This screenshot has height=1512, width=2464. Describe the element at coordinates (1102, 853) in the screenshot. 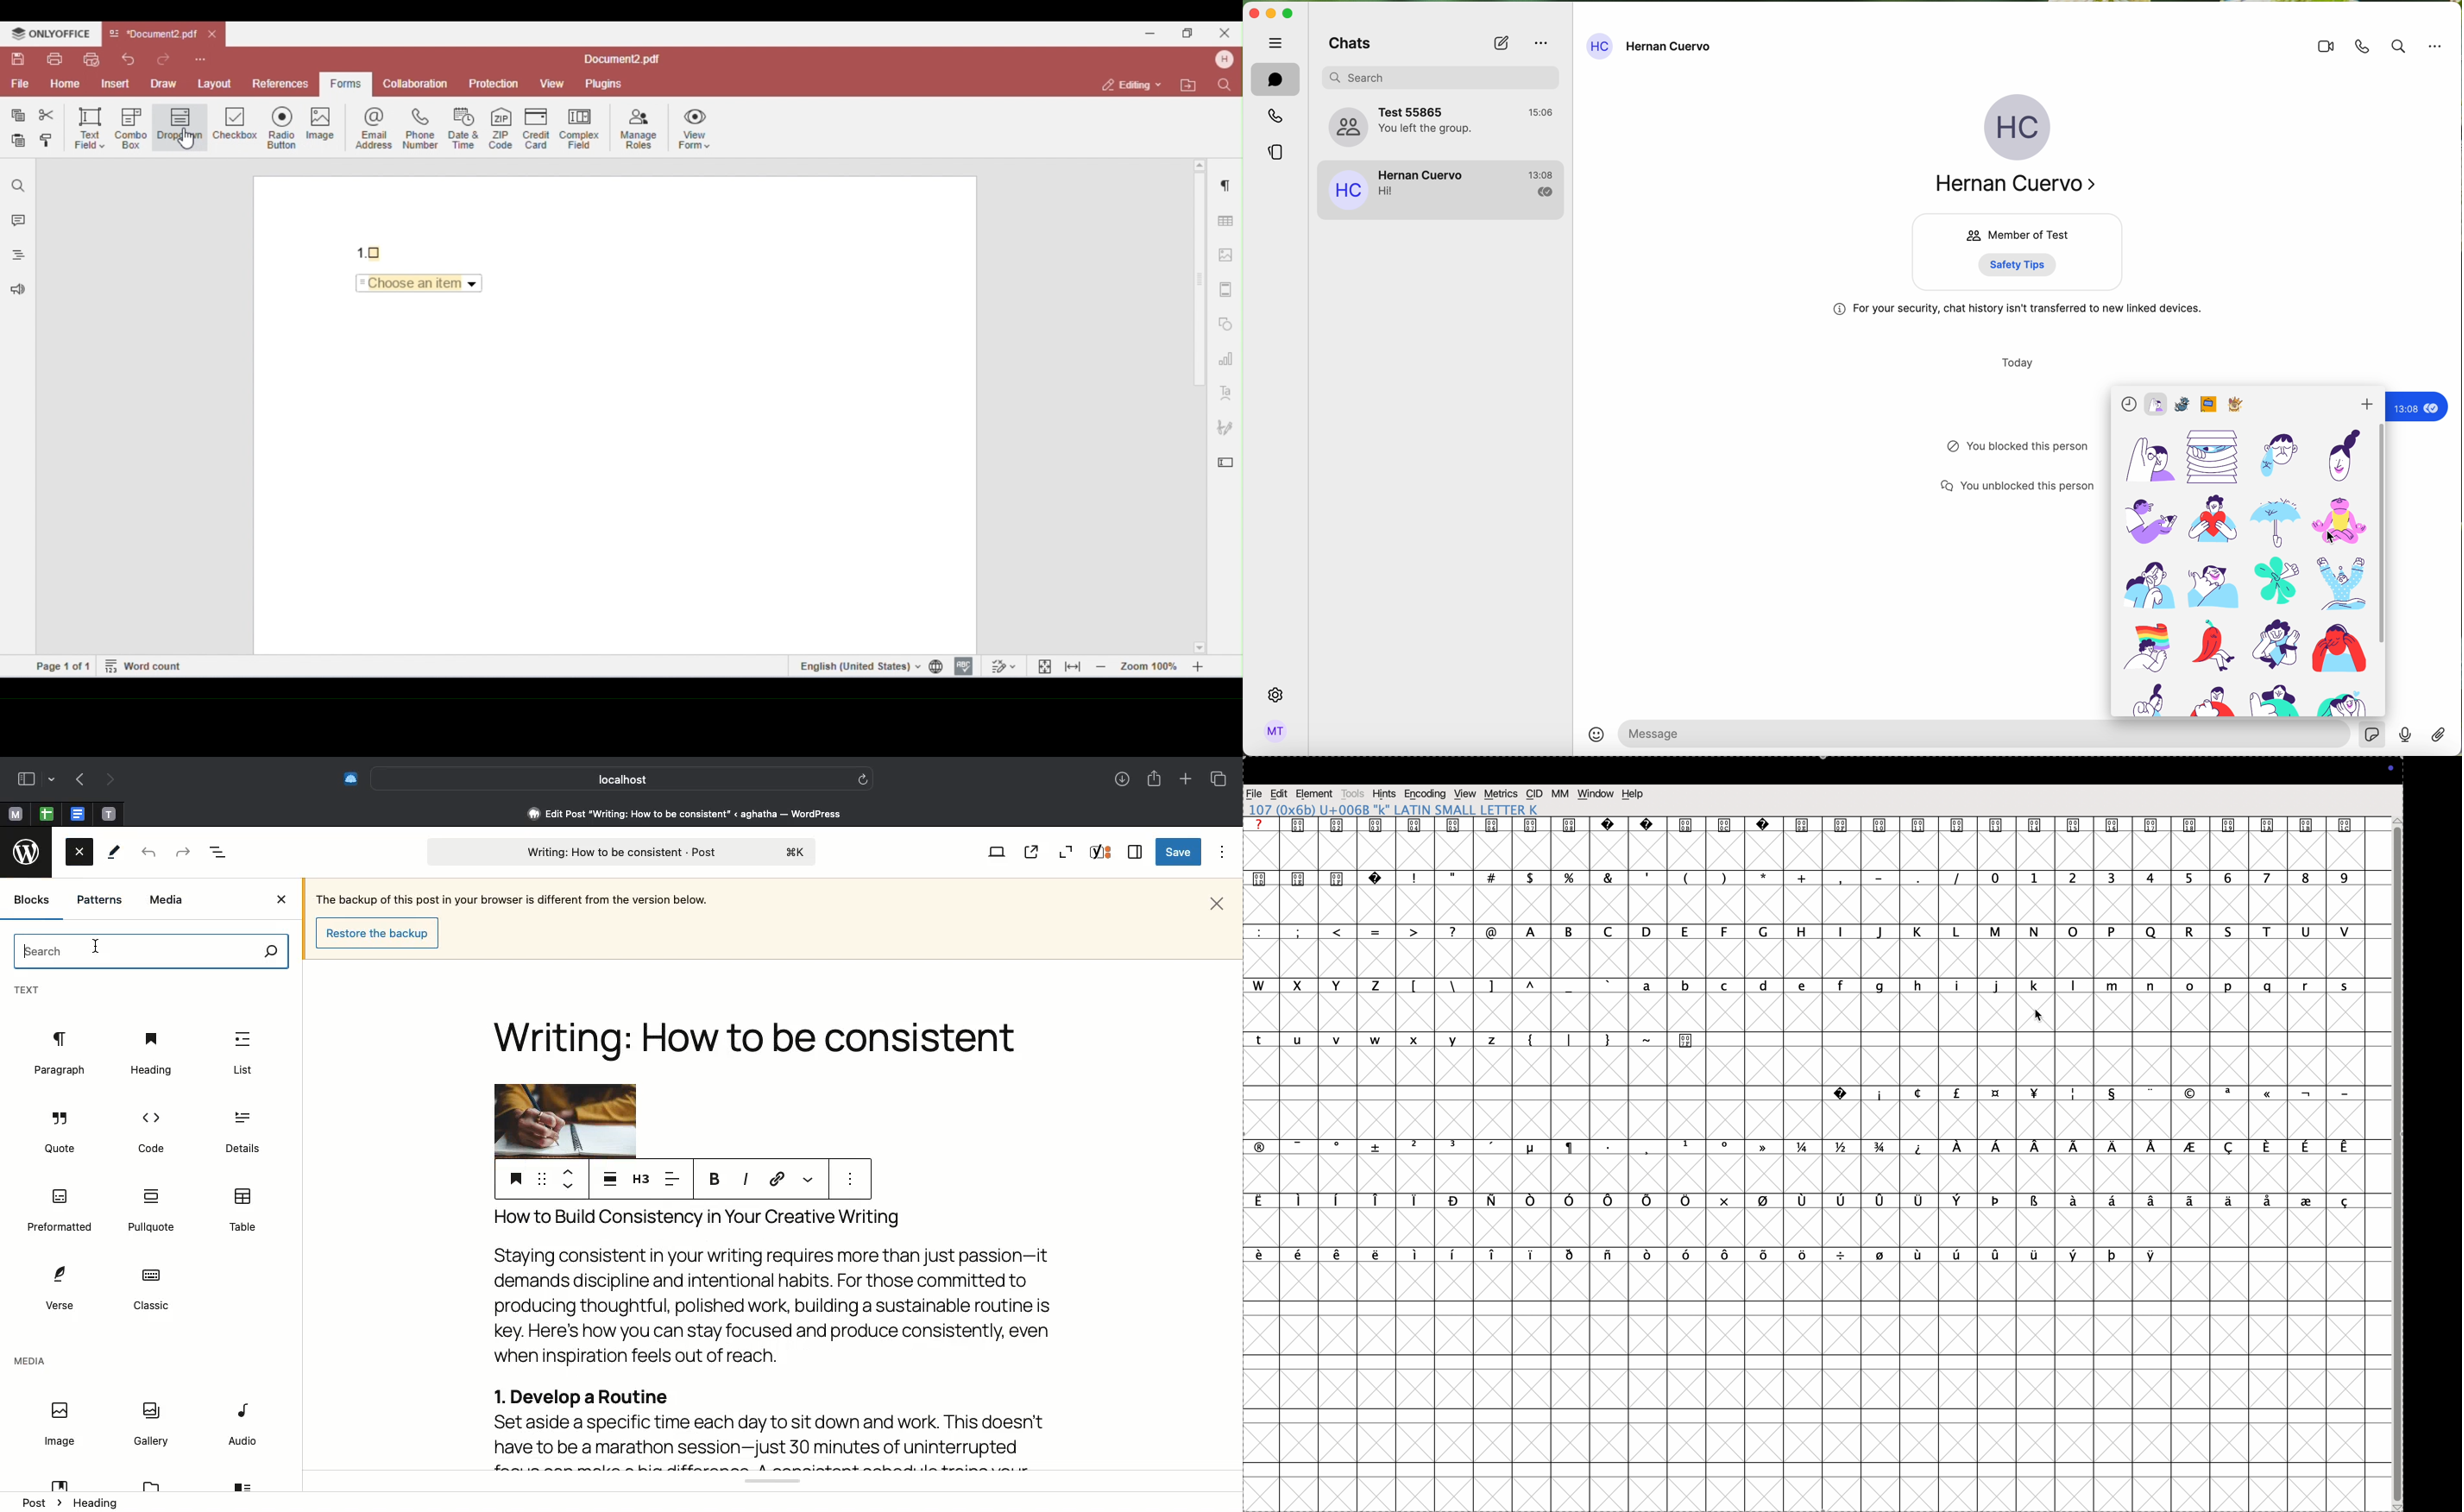

I see `Yoast` at that location.